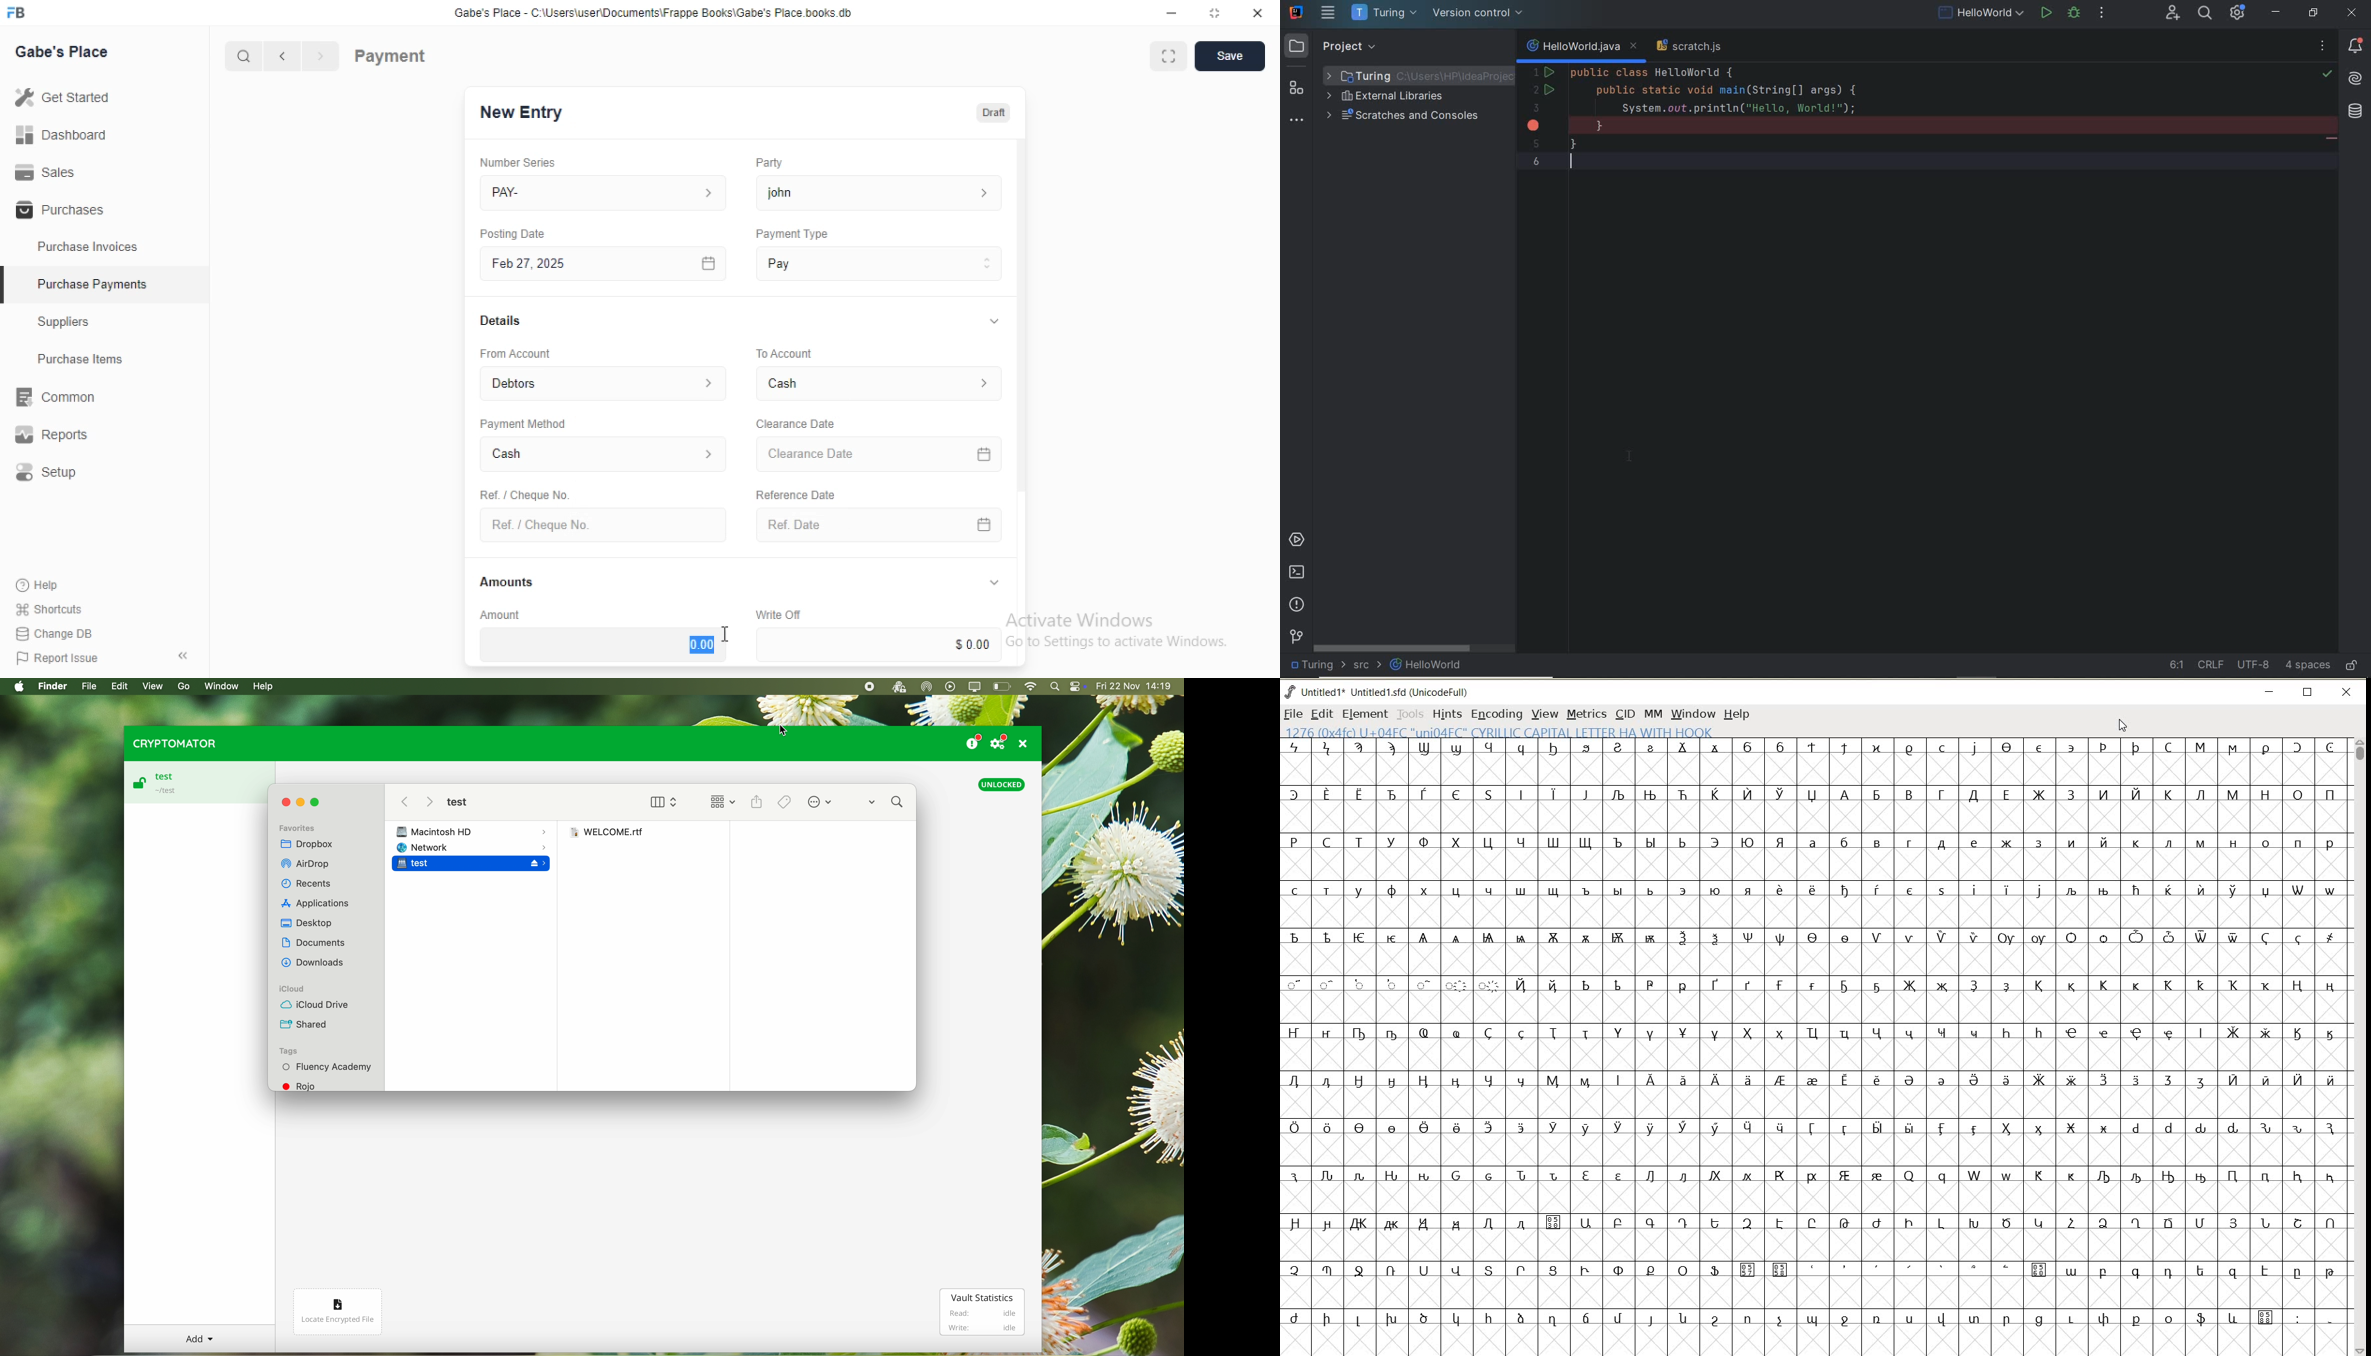  What do you see at coordinates (245, 57) in the screenshot?
I see `search` at bounding box center [245, 57].